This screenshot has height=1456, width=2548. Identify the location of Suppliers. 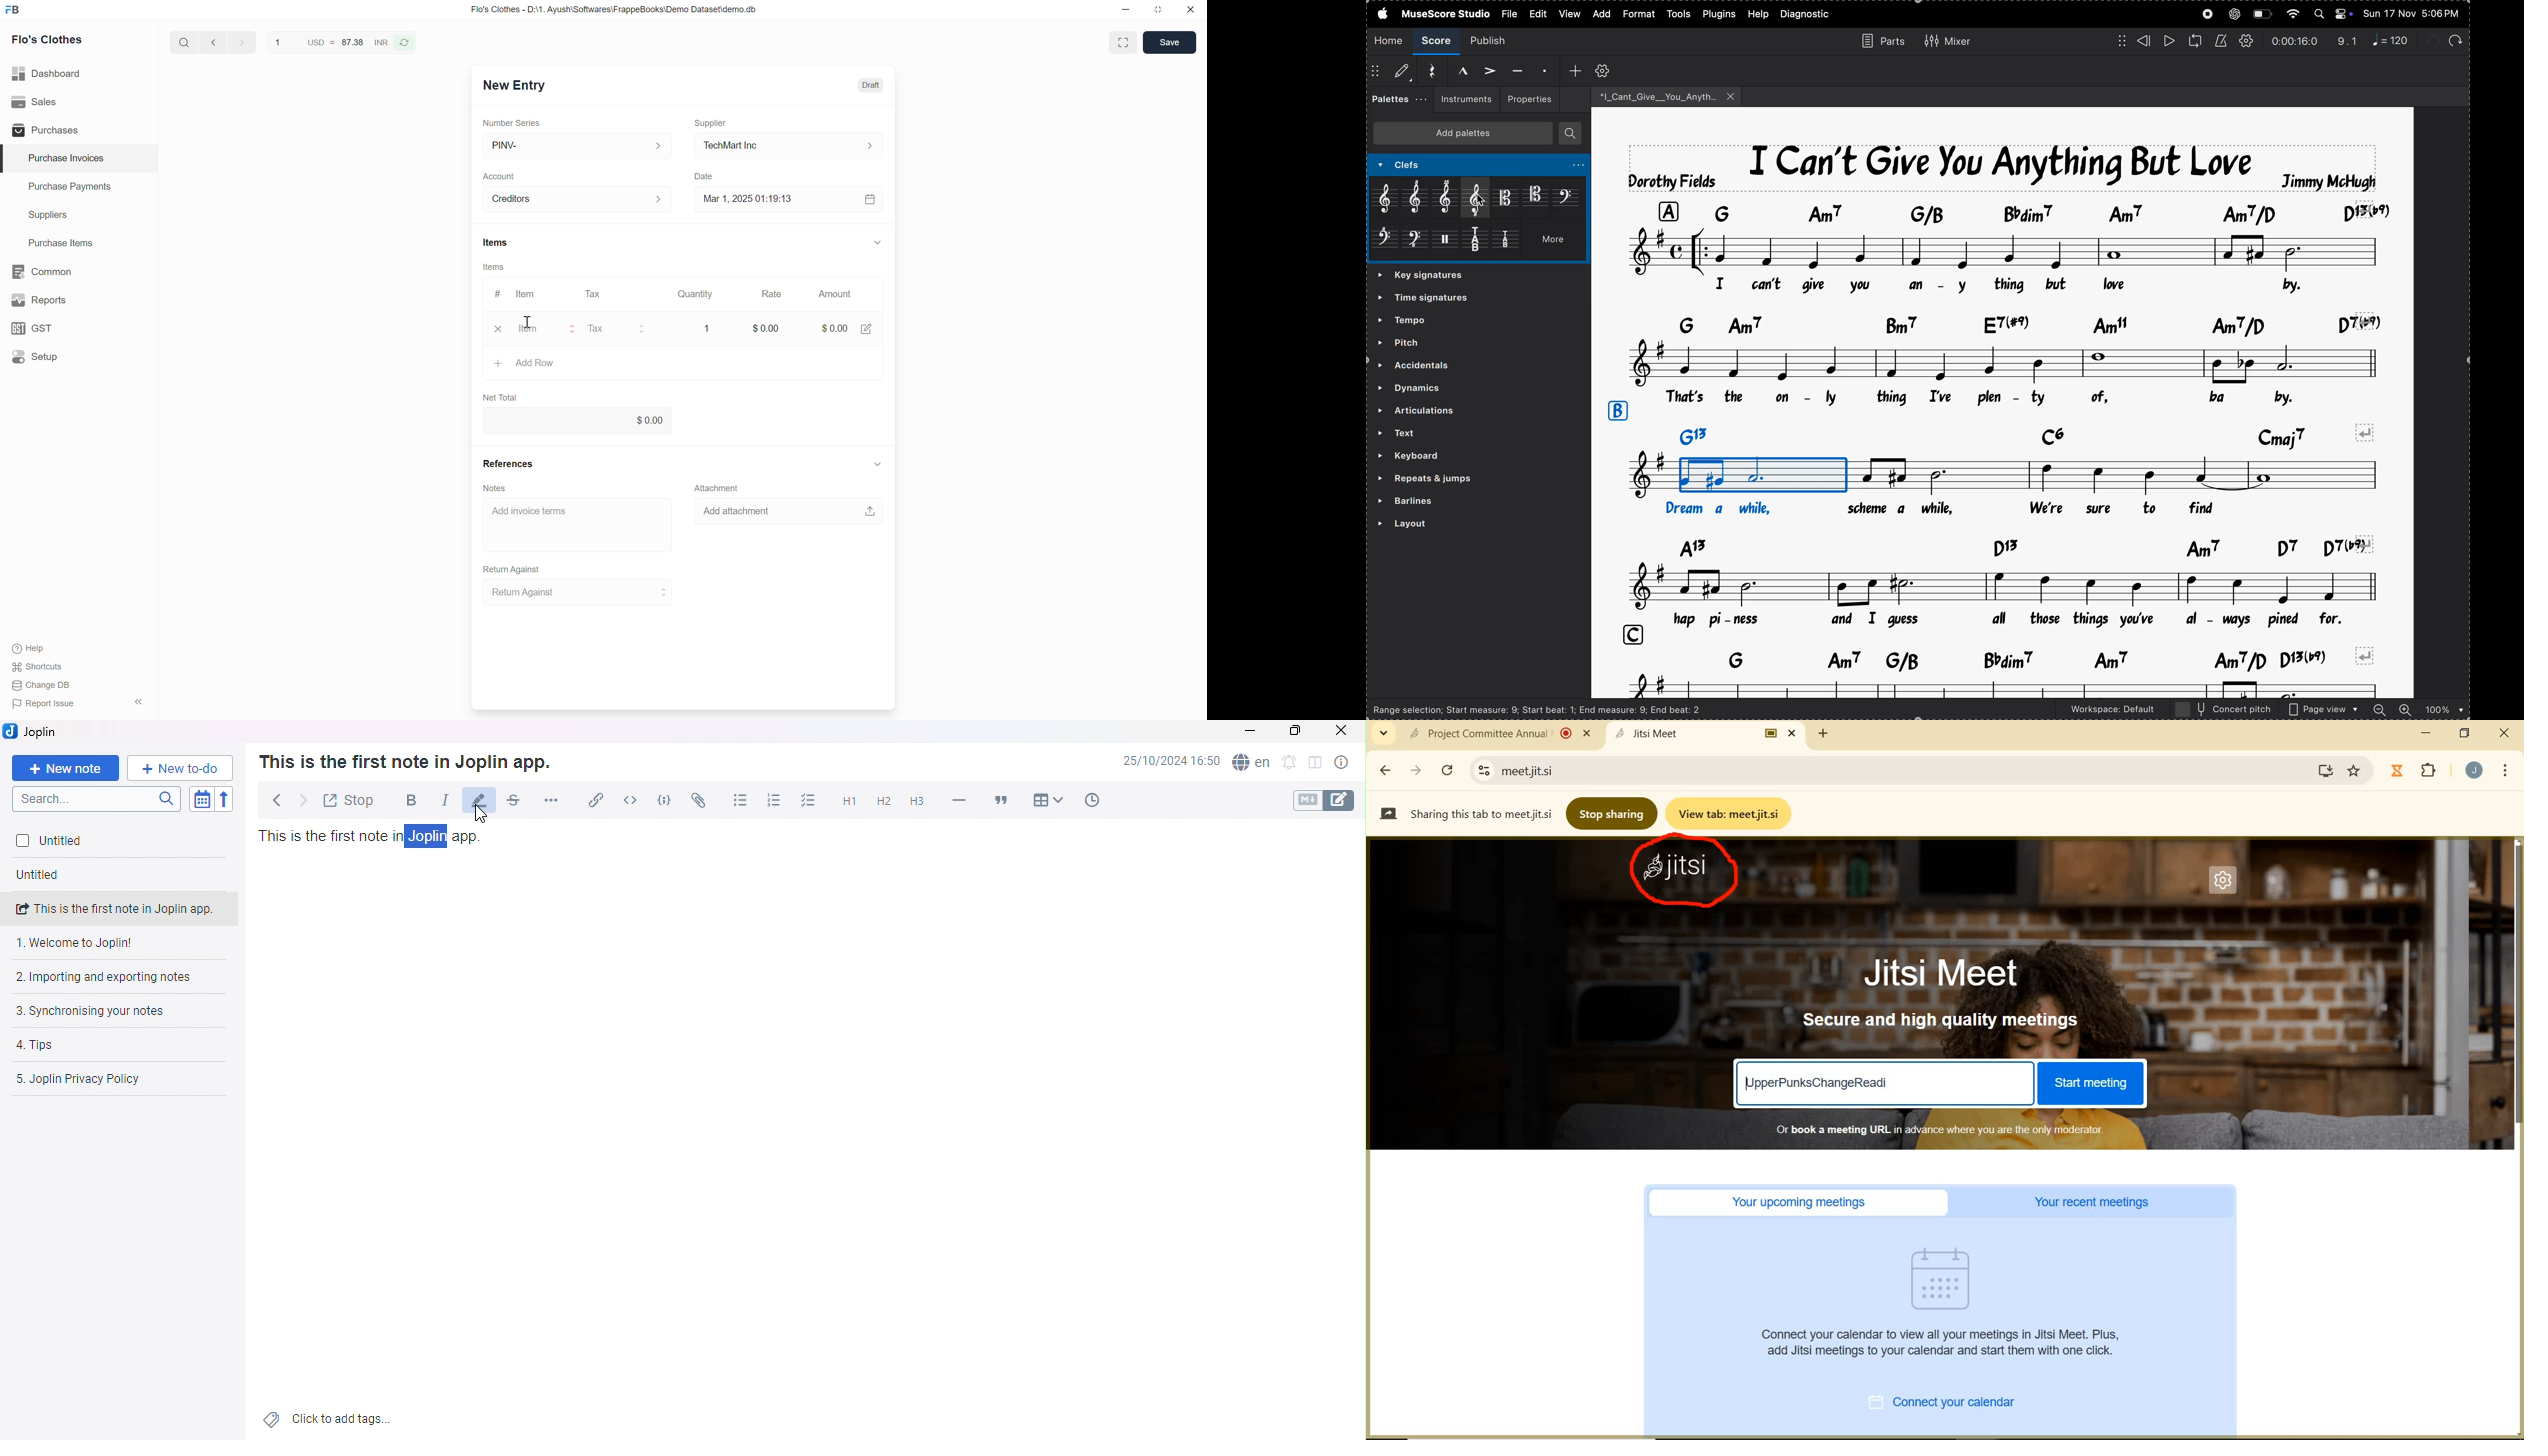
(41, 216).